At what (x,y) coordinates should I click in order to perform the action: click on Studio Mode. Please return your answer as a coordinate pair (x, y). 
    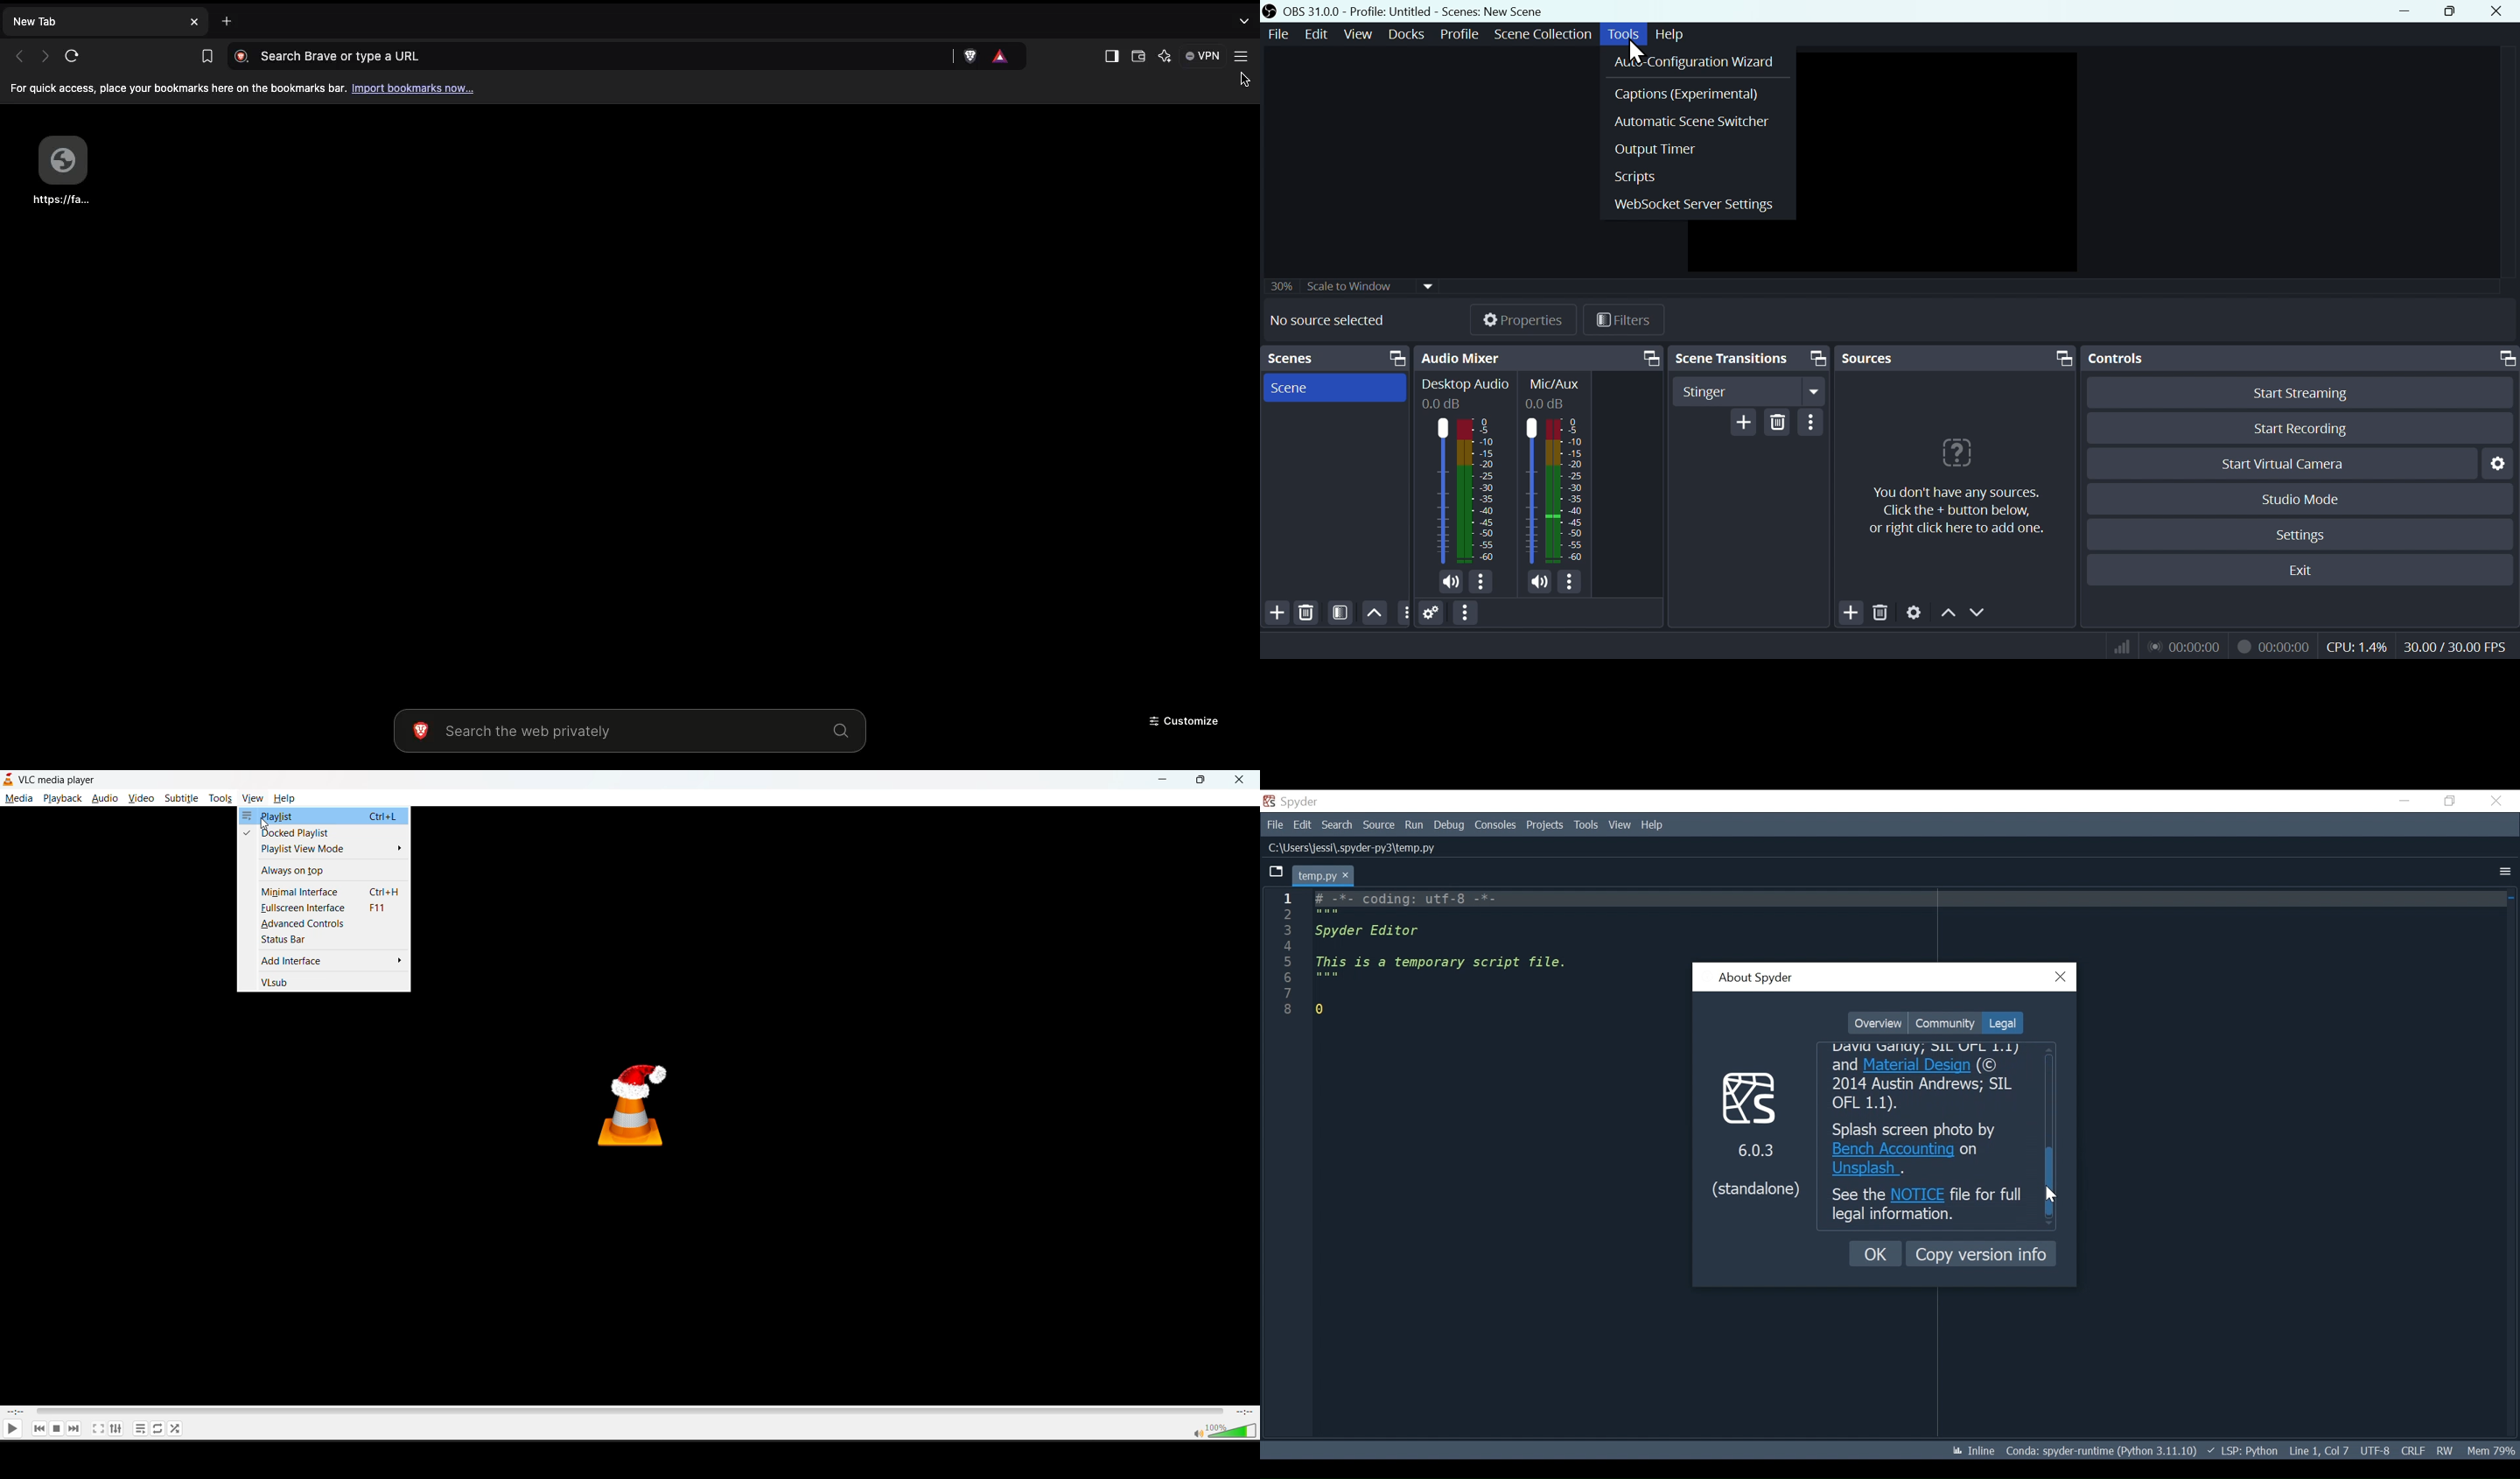
    Looking at the image, I should click on (2301, 498).